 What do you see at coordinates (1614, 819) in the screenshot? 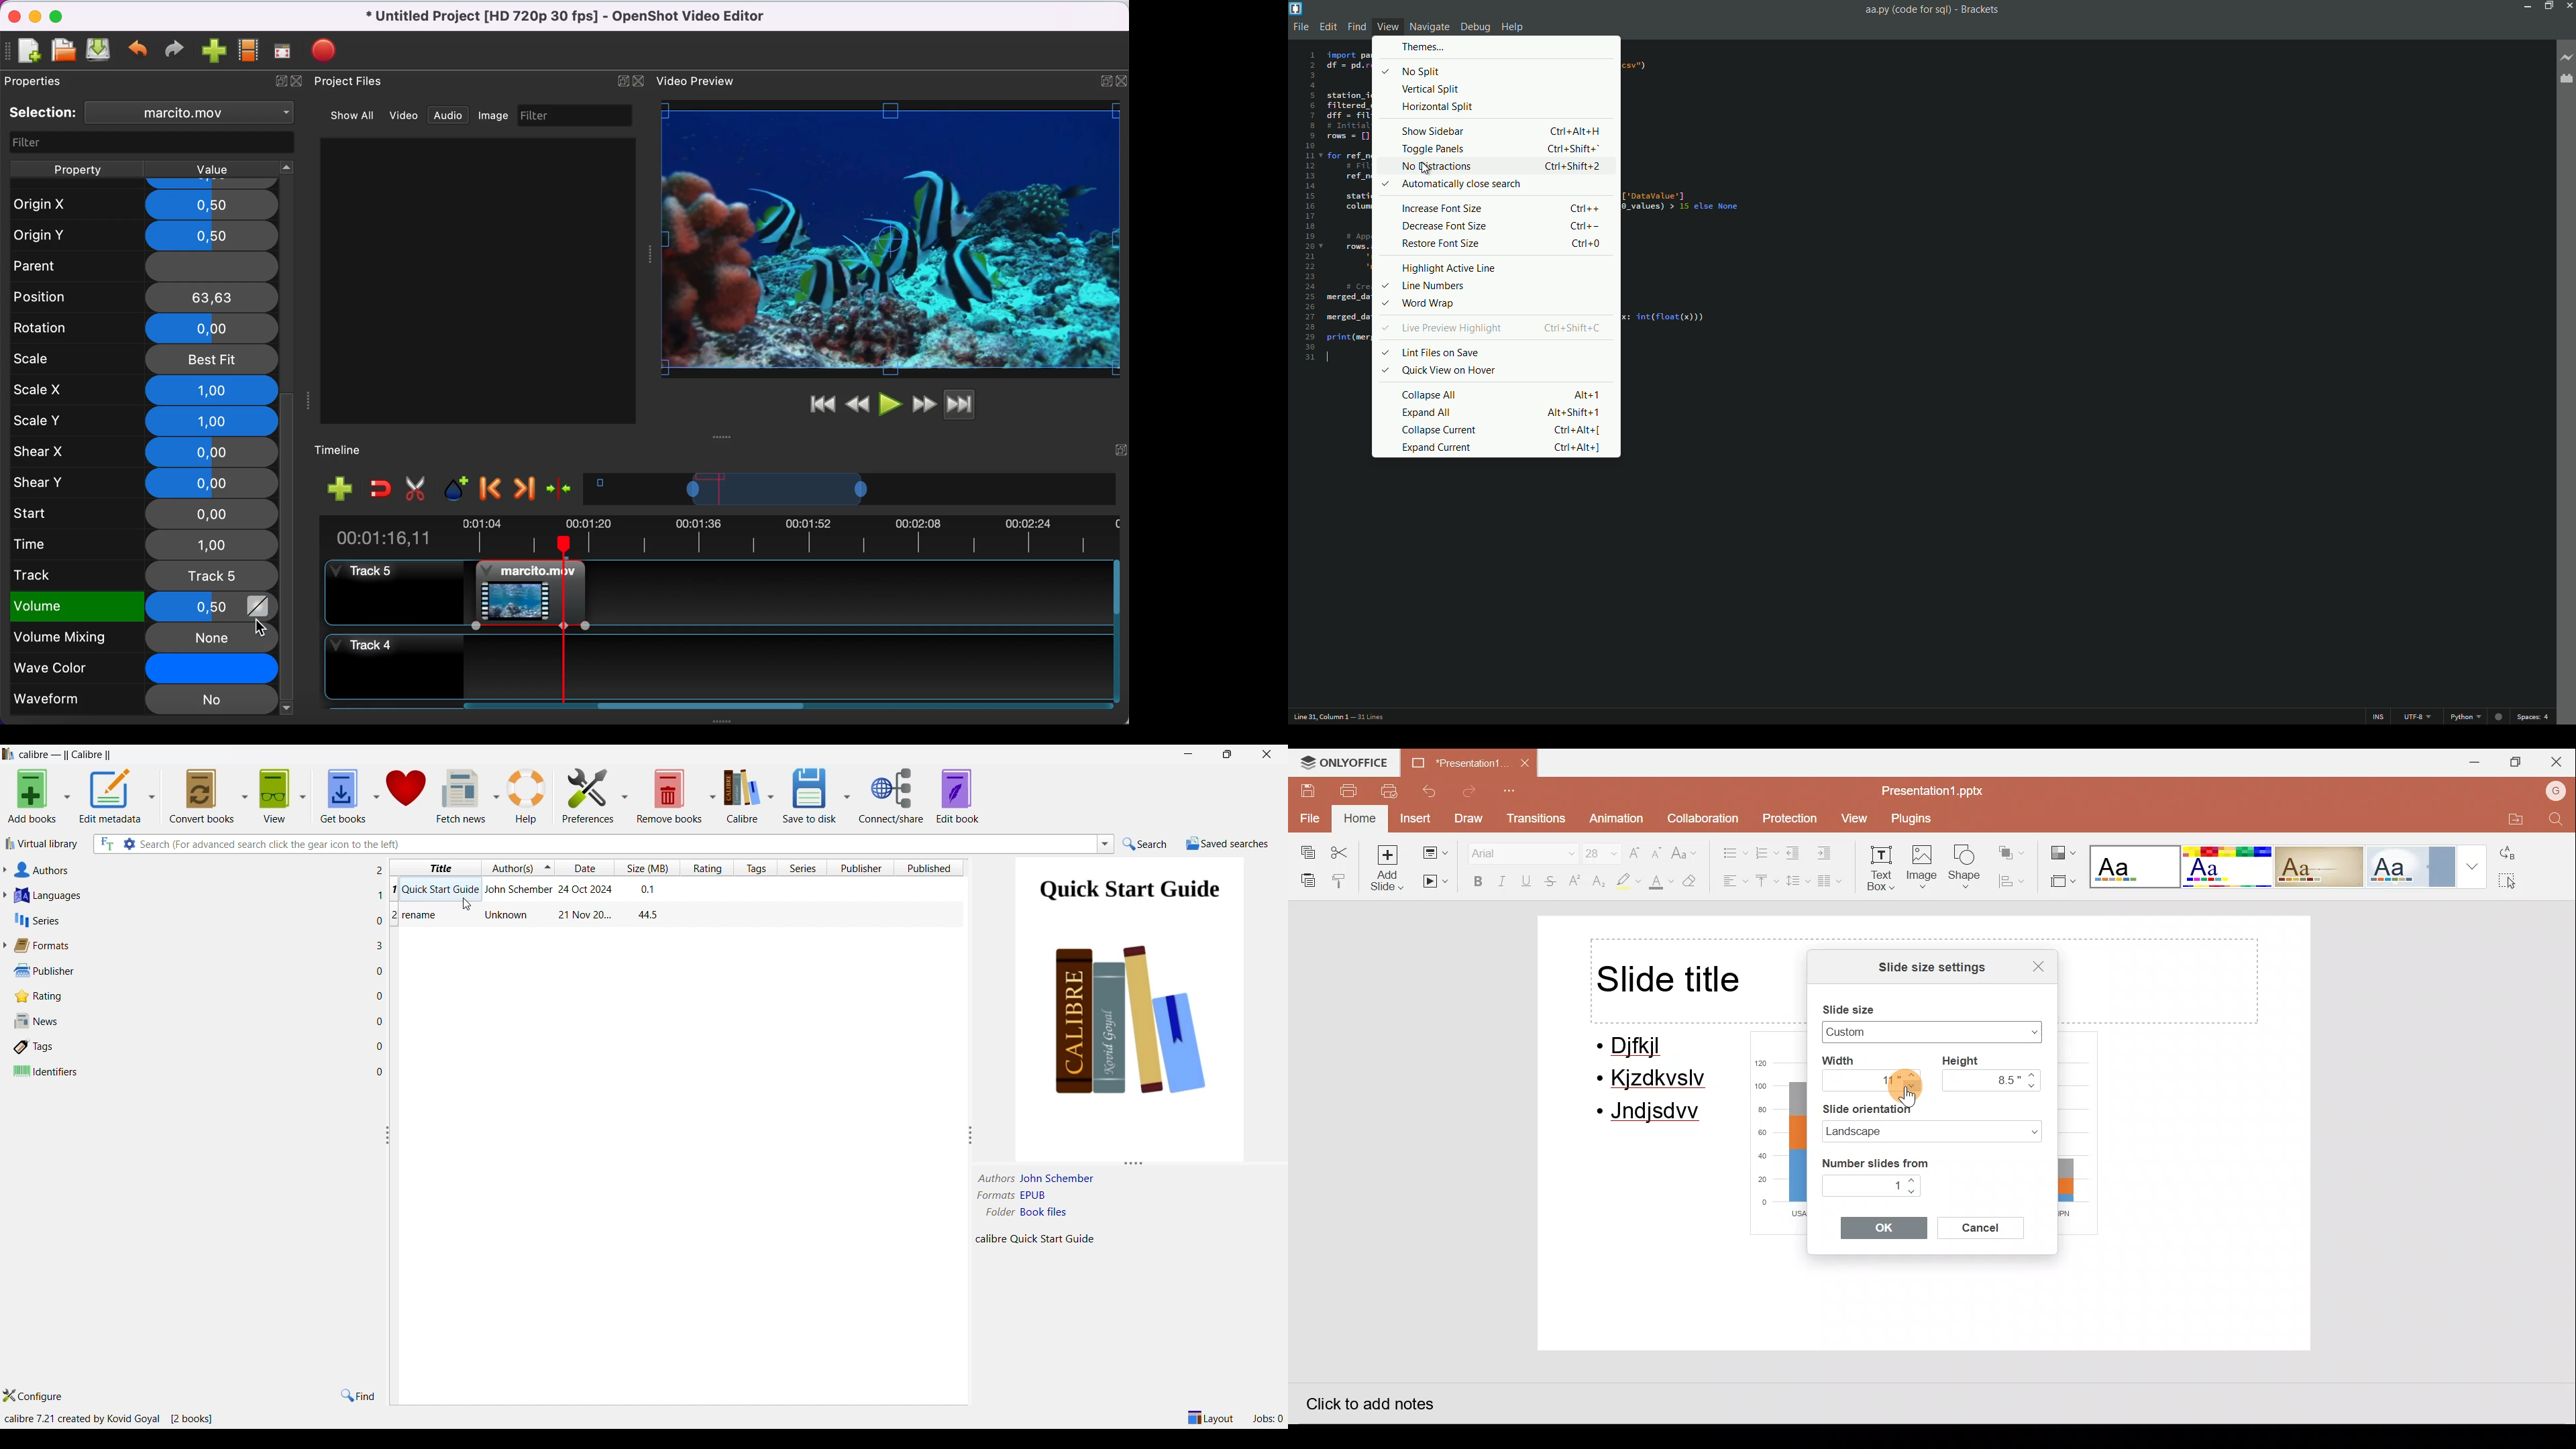
I see `Animation` at bounding box center [1614, 819].